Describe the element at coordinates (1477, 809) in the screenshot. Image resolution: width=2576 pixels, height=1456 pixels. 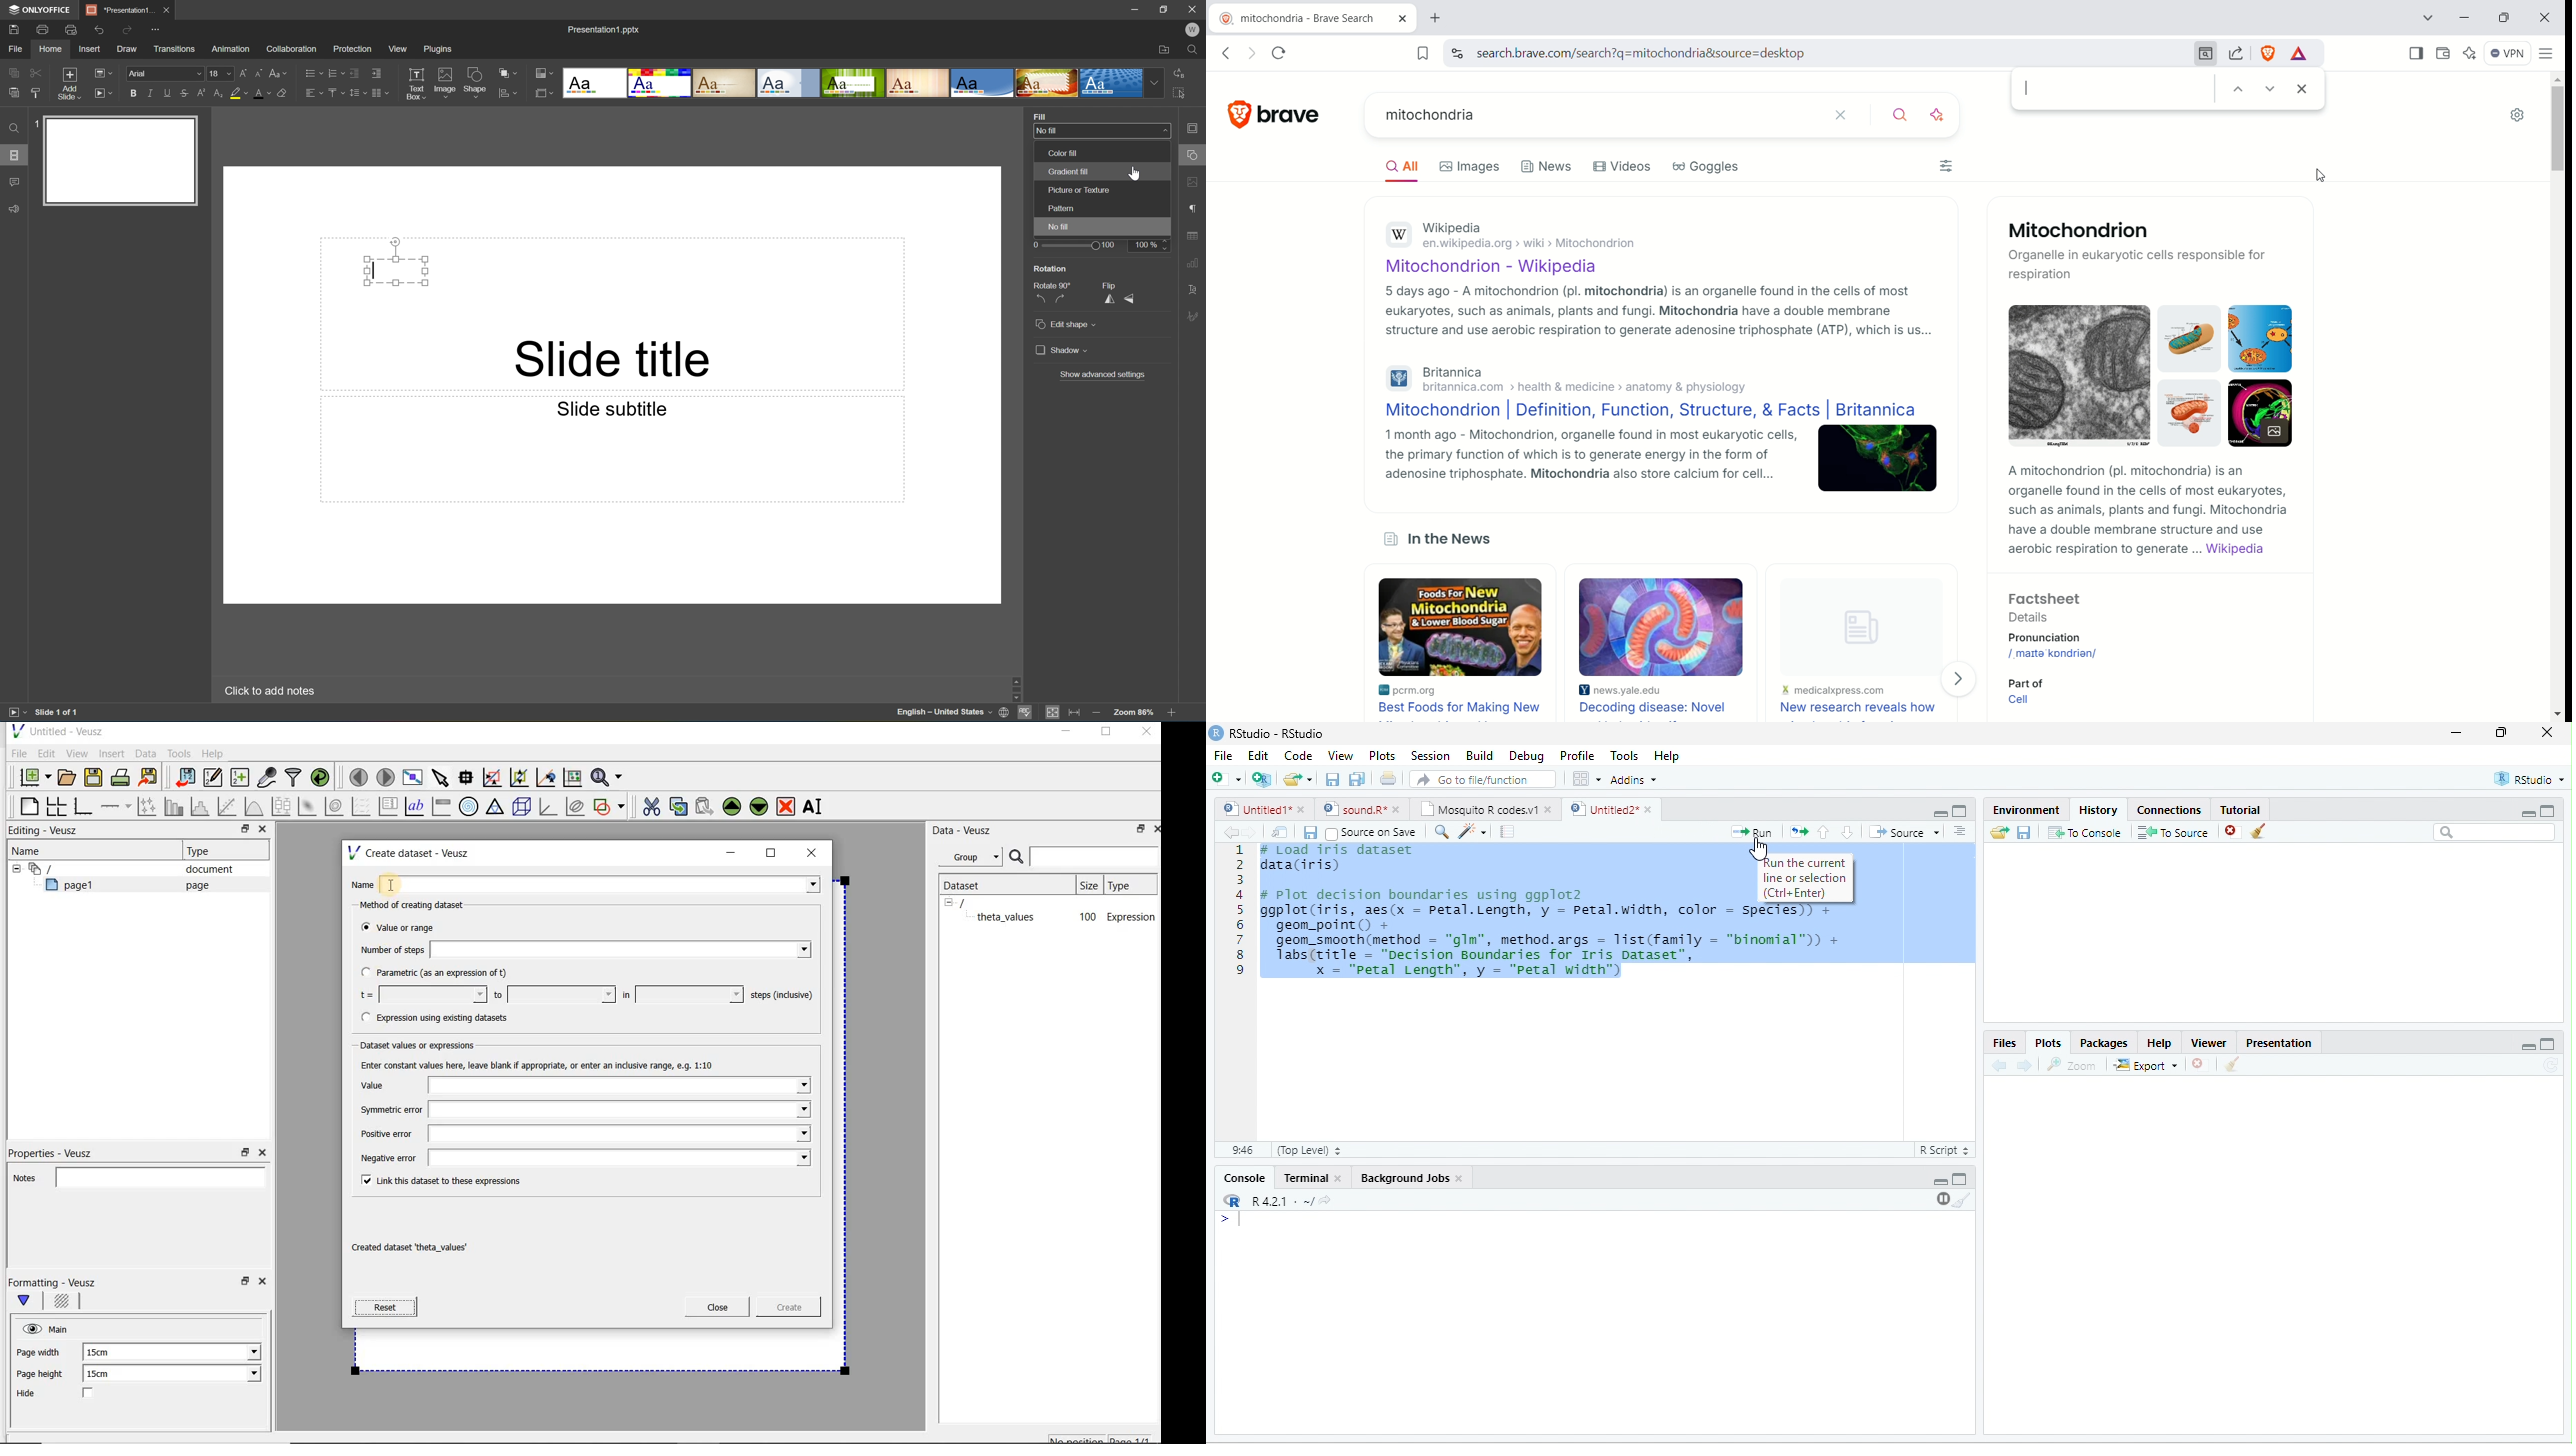
I see `Mosquito R codes.v1` at that location.